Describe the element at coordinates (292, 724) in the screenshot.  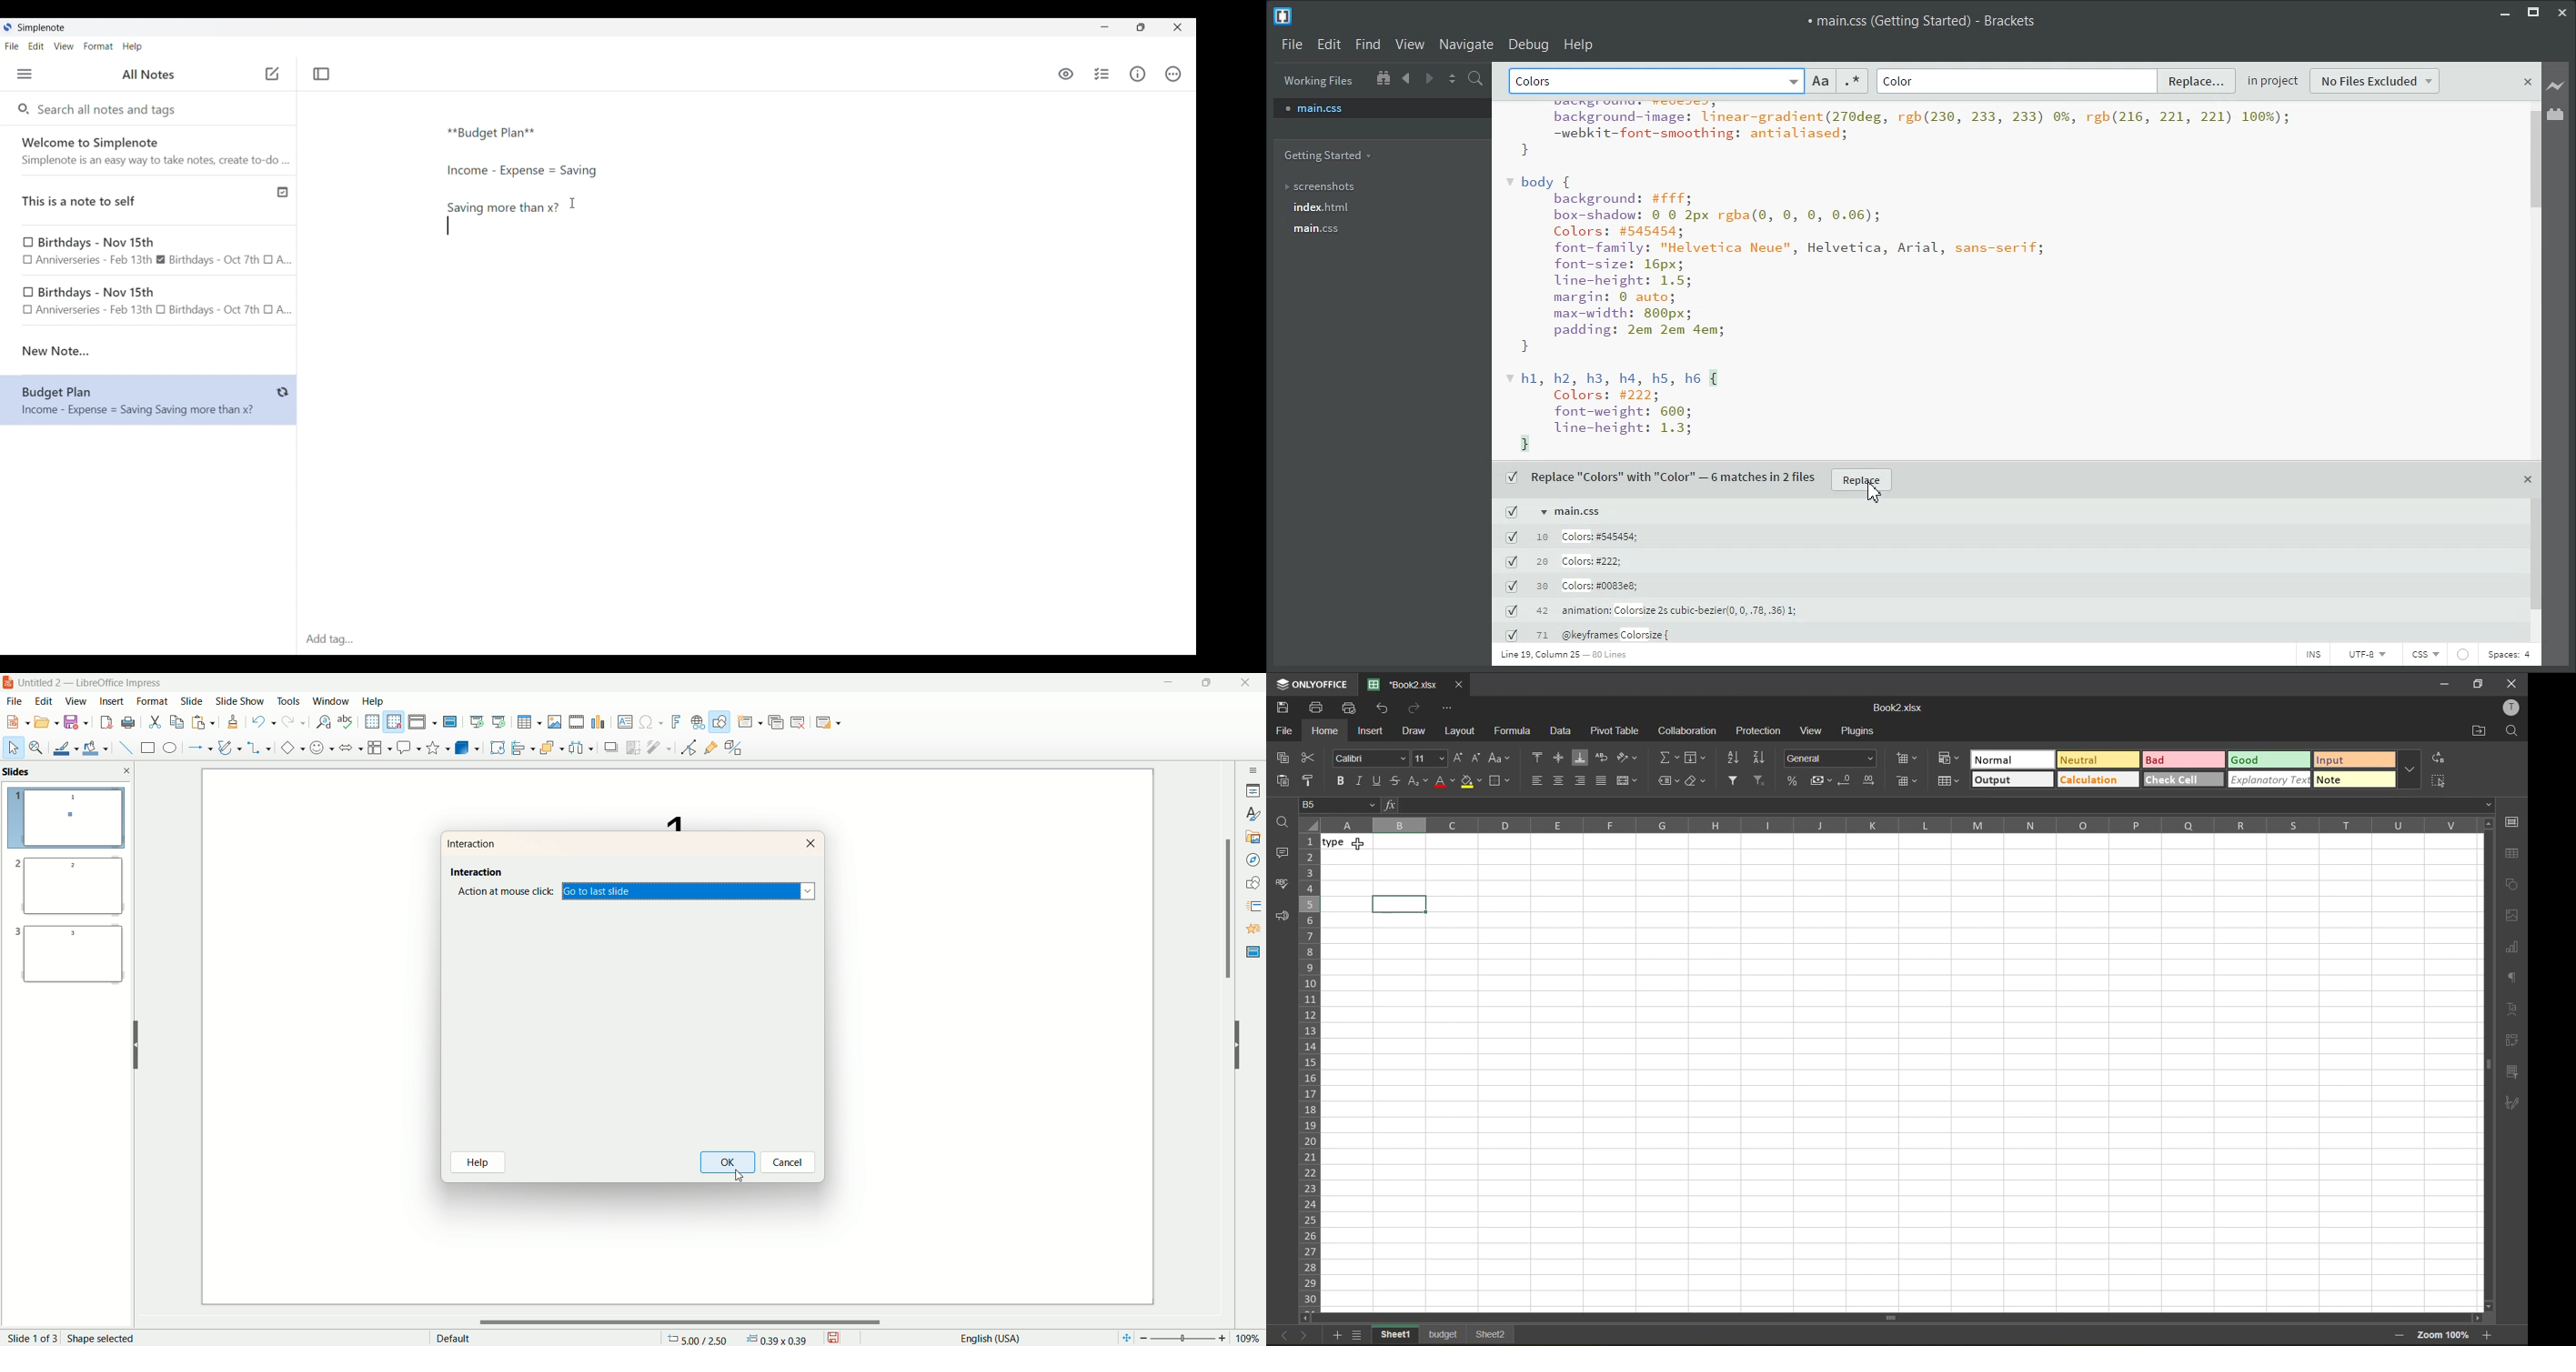
I see `redo` at that location.